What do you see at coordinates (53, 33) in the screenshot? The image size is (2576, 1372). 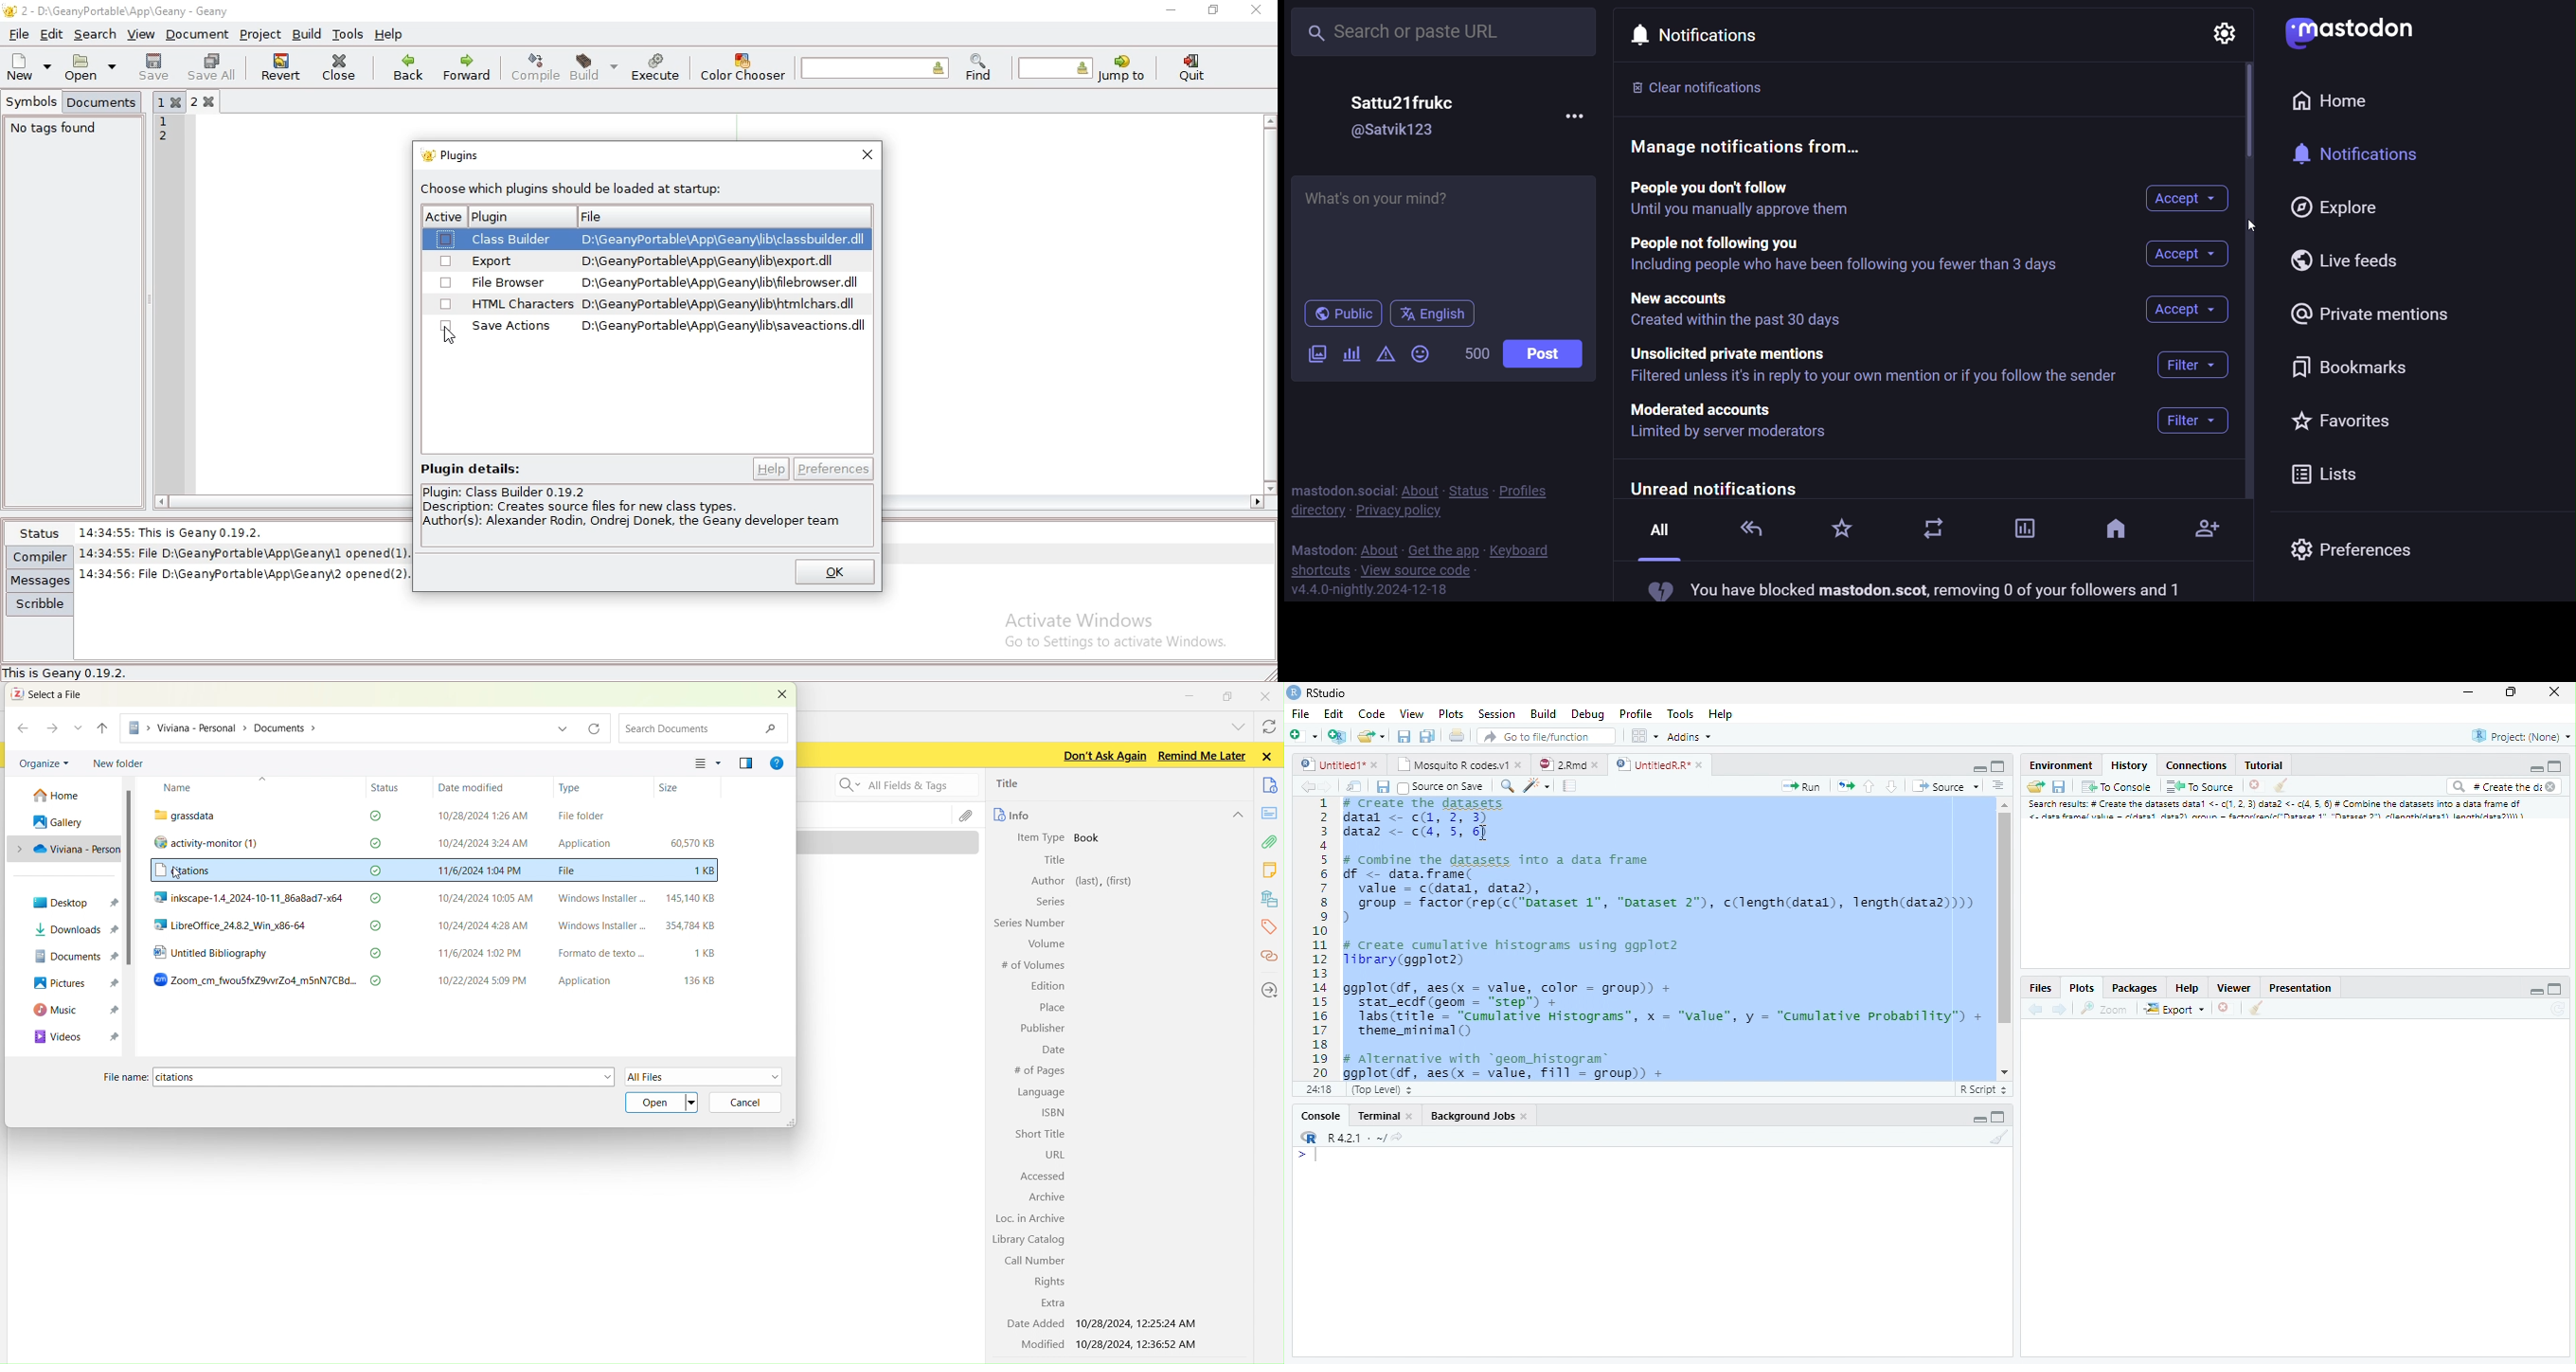 I see `edit` at bounding box center [53, 33].